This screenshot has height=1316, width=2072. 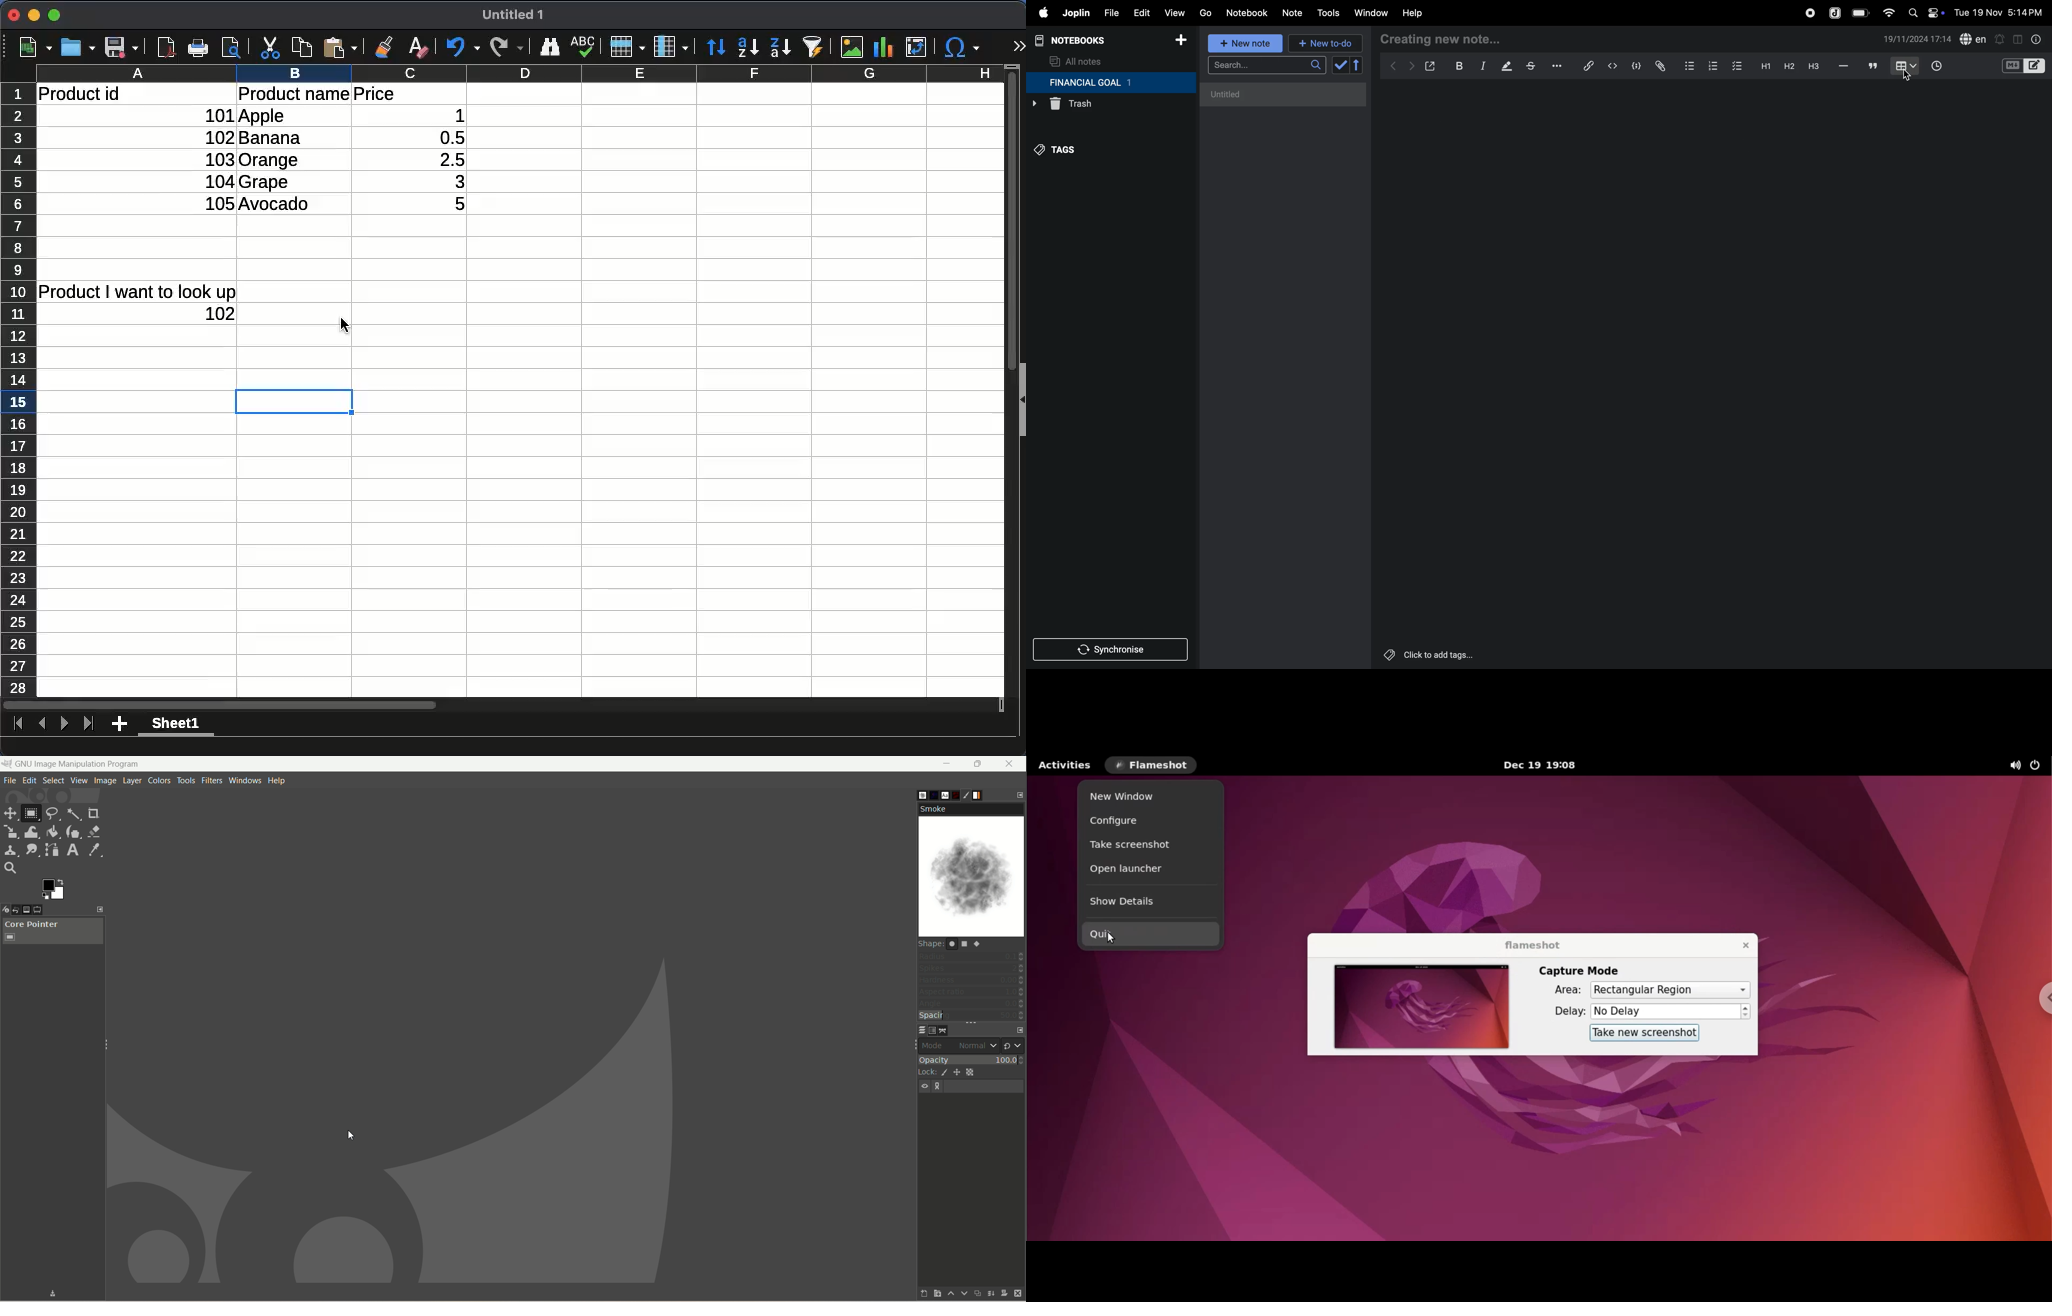 What do you see at coordinates (1712, 65) in the screenshot?
I see `numbered list` at bounding box center [1712, 65].